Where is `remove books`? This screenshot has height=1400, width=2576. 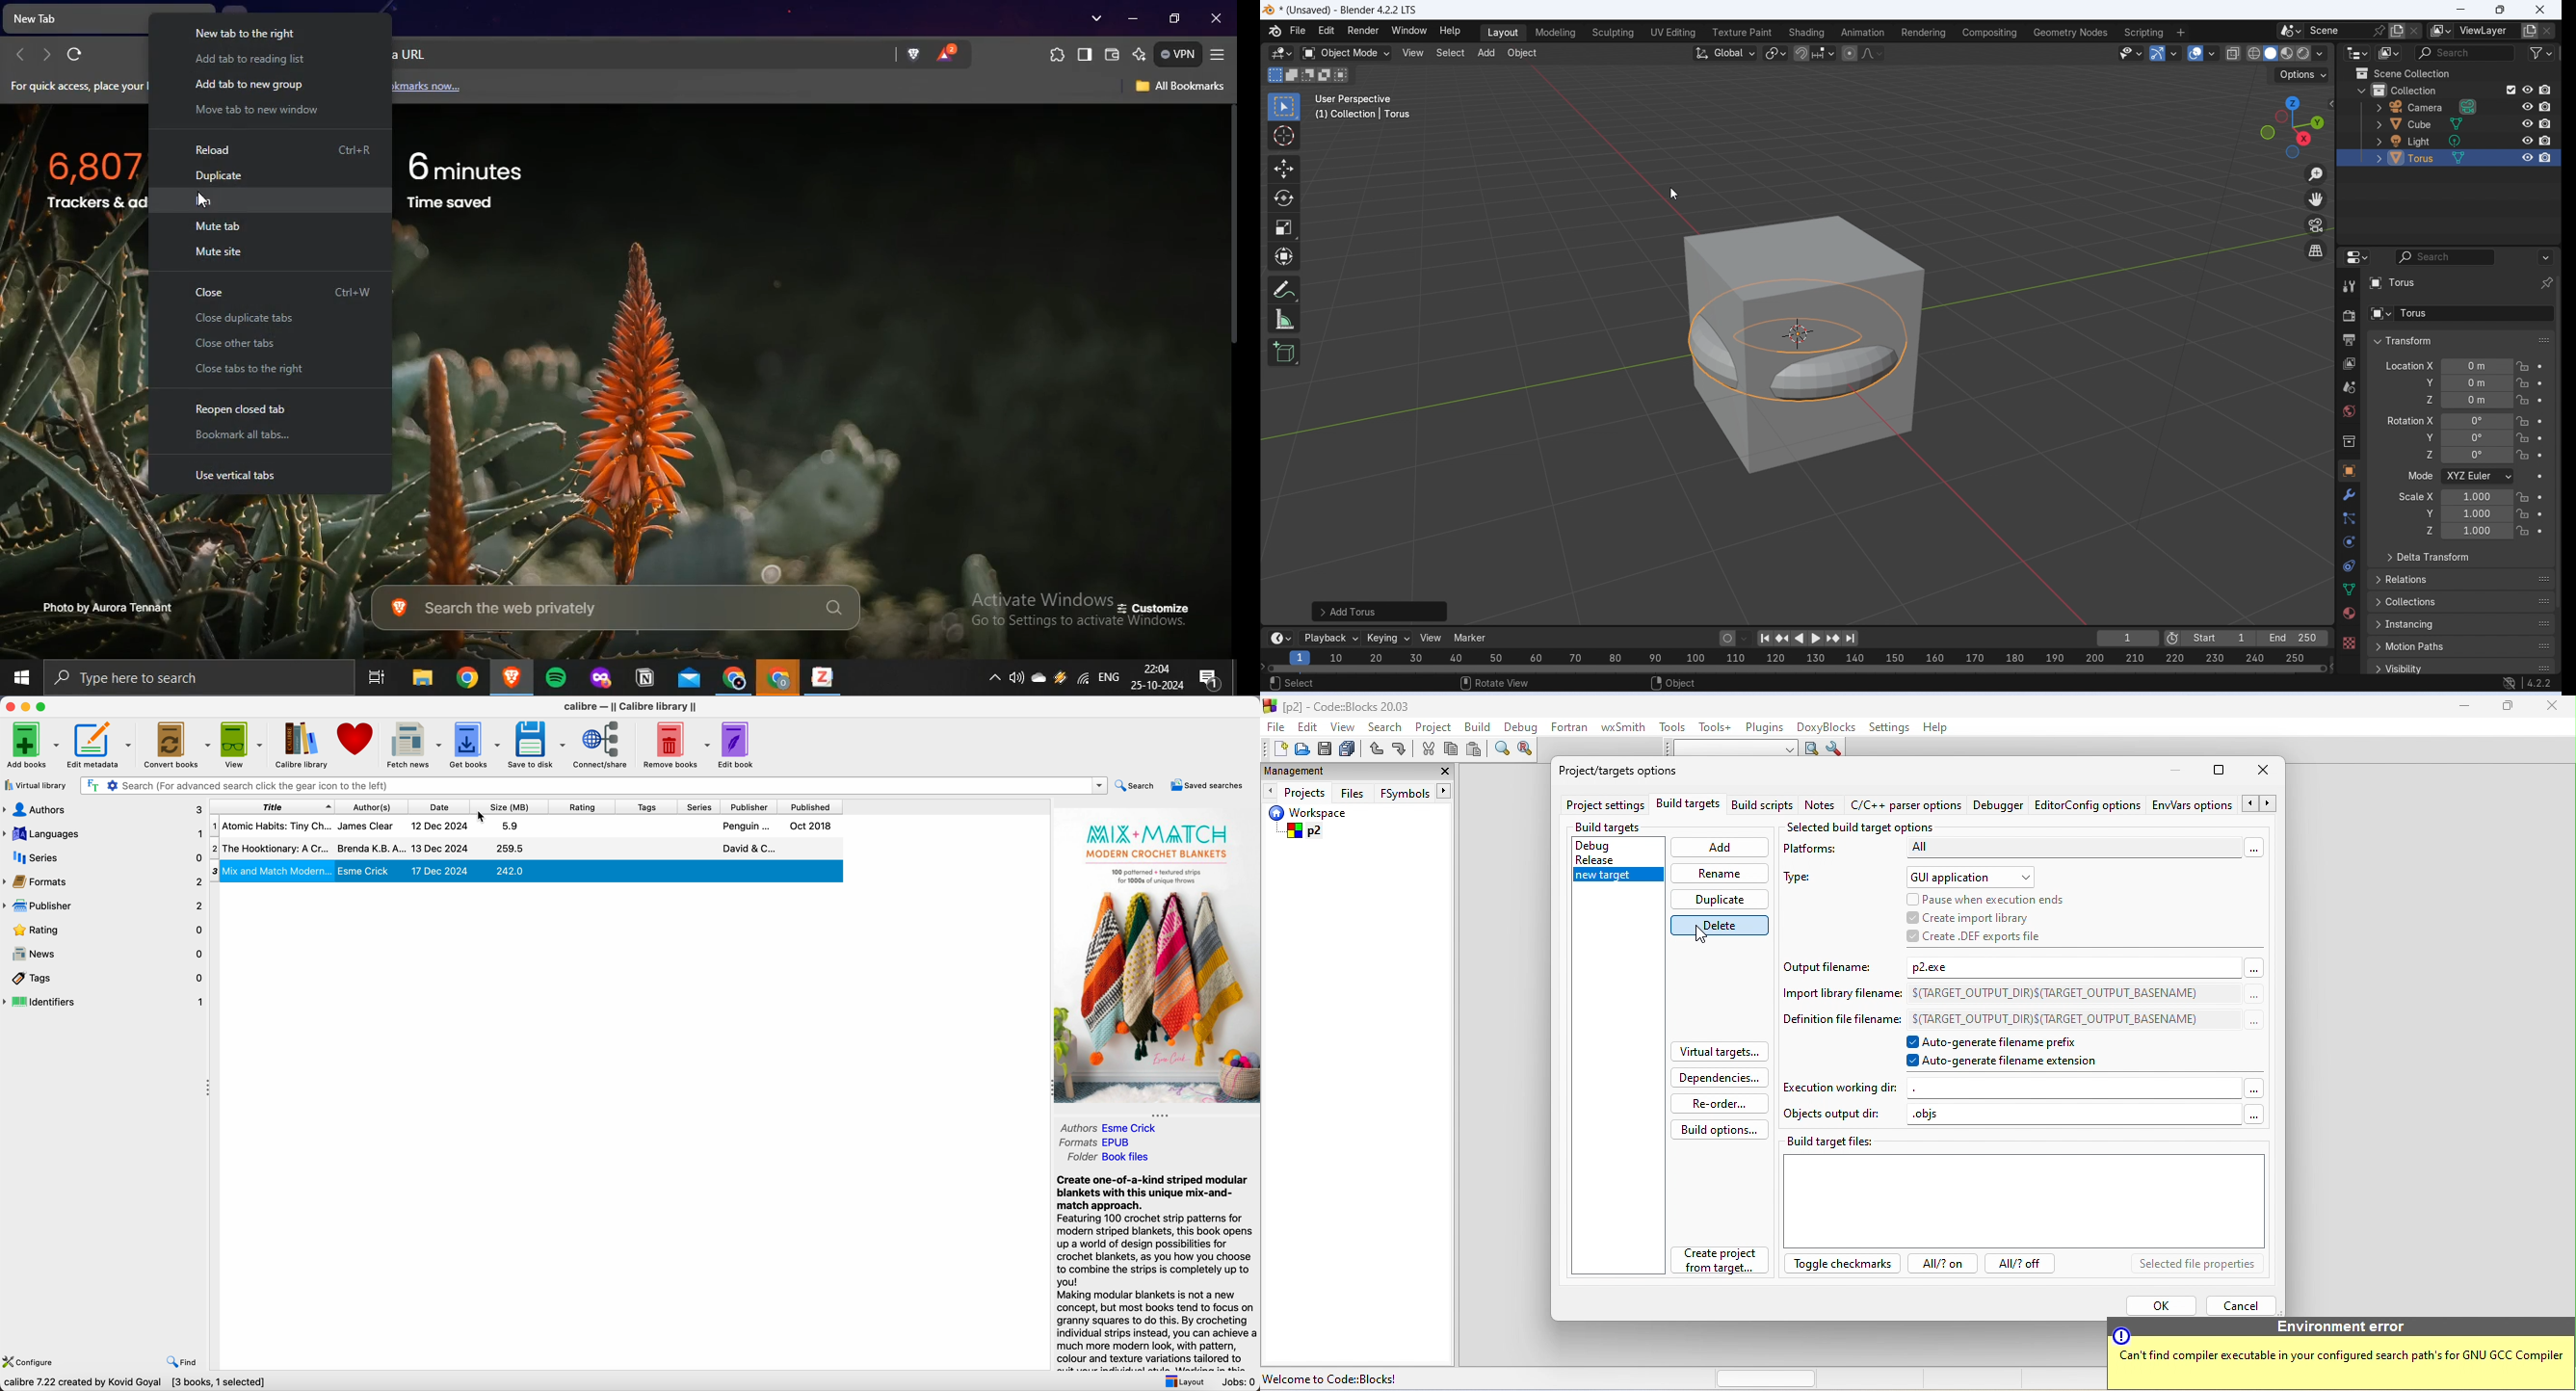
remove books is located at coordinates (676, 746).